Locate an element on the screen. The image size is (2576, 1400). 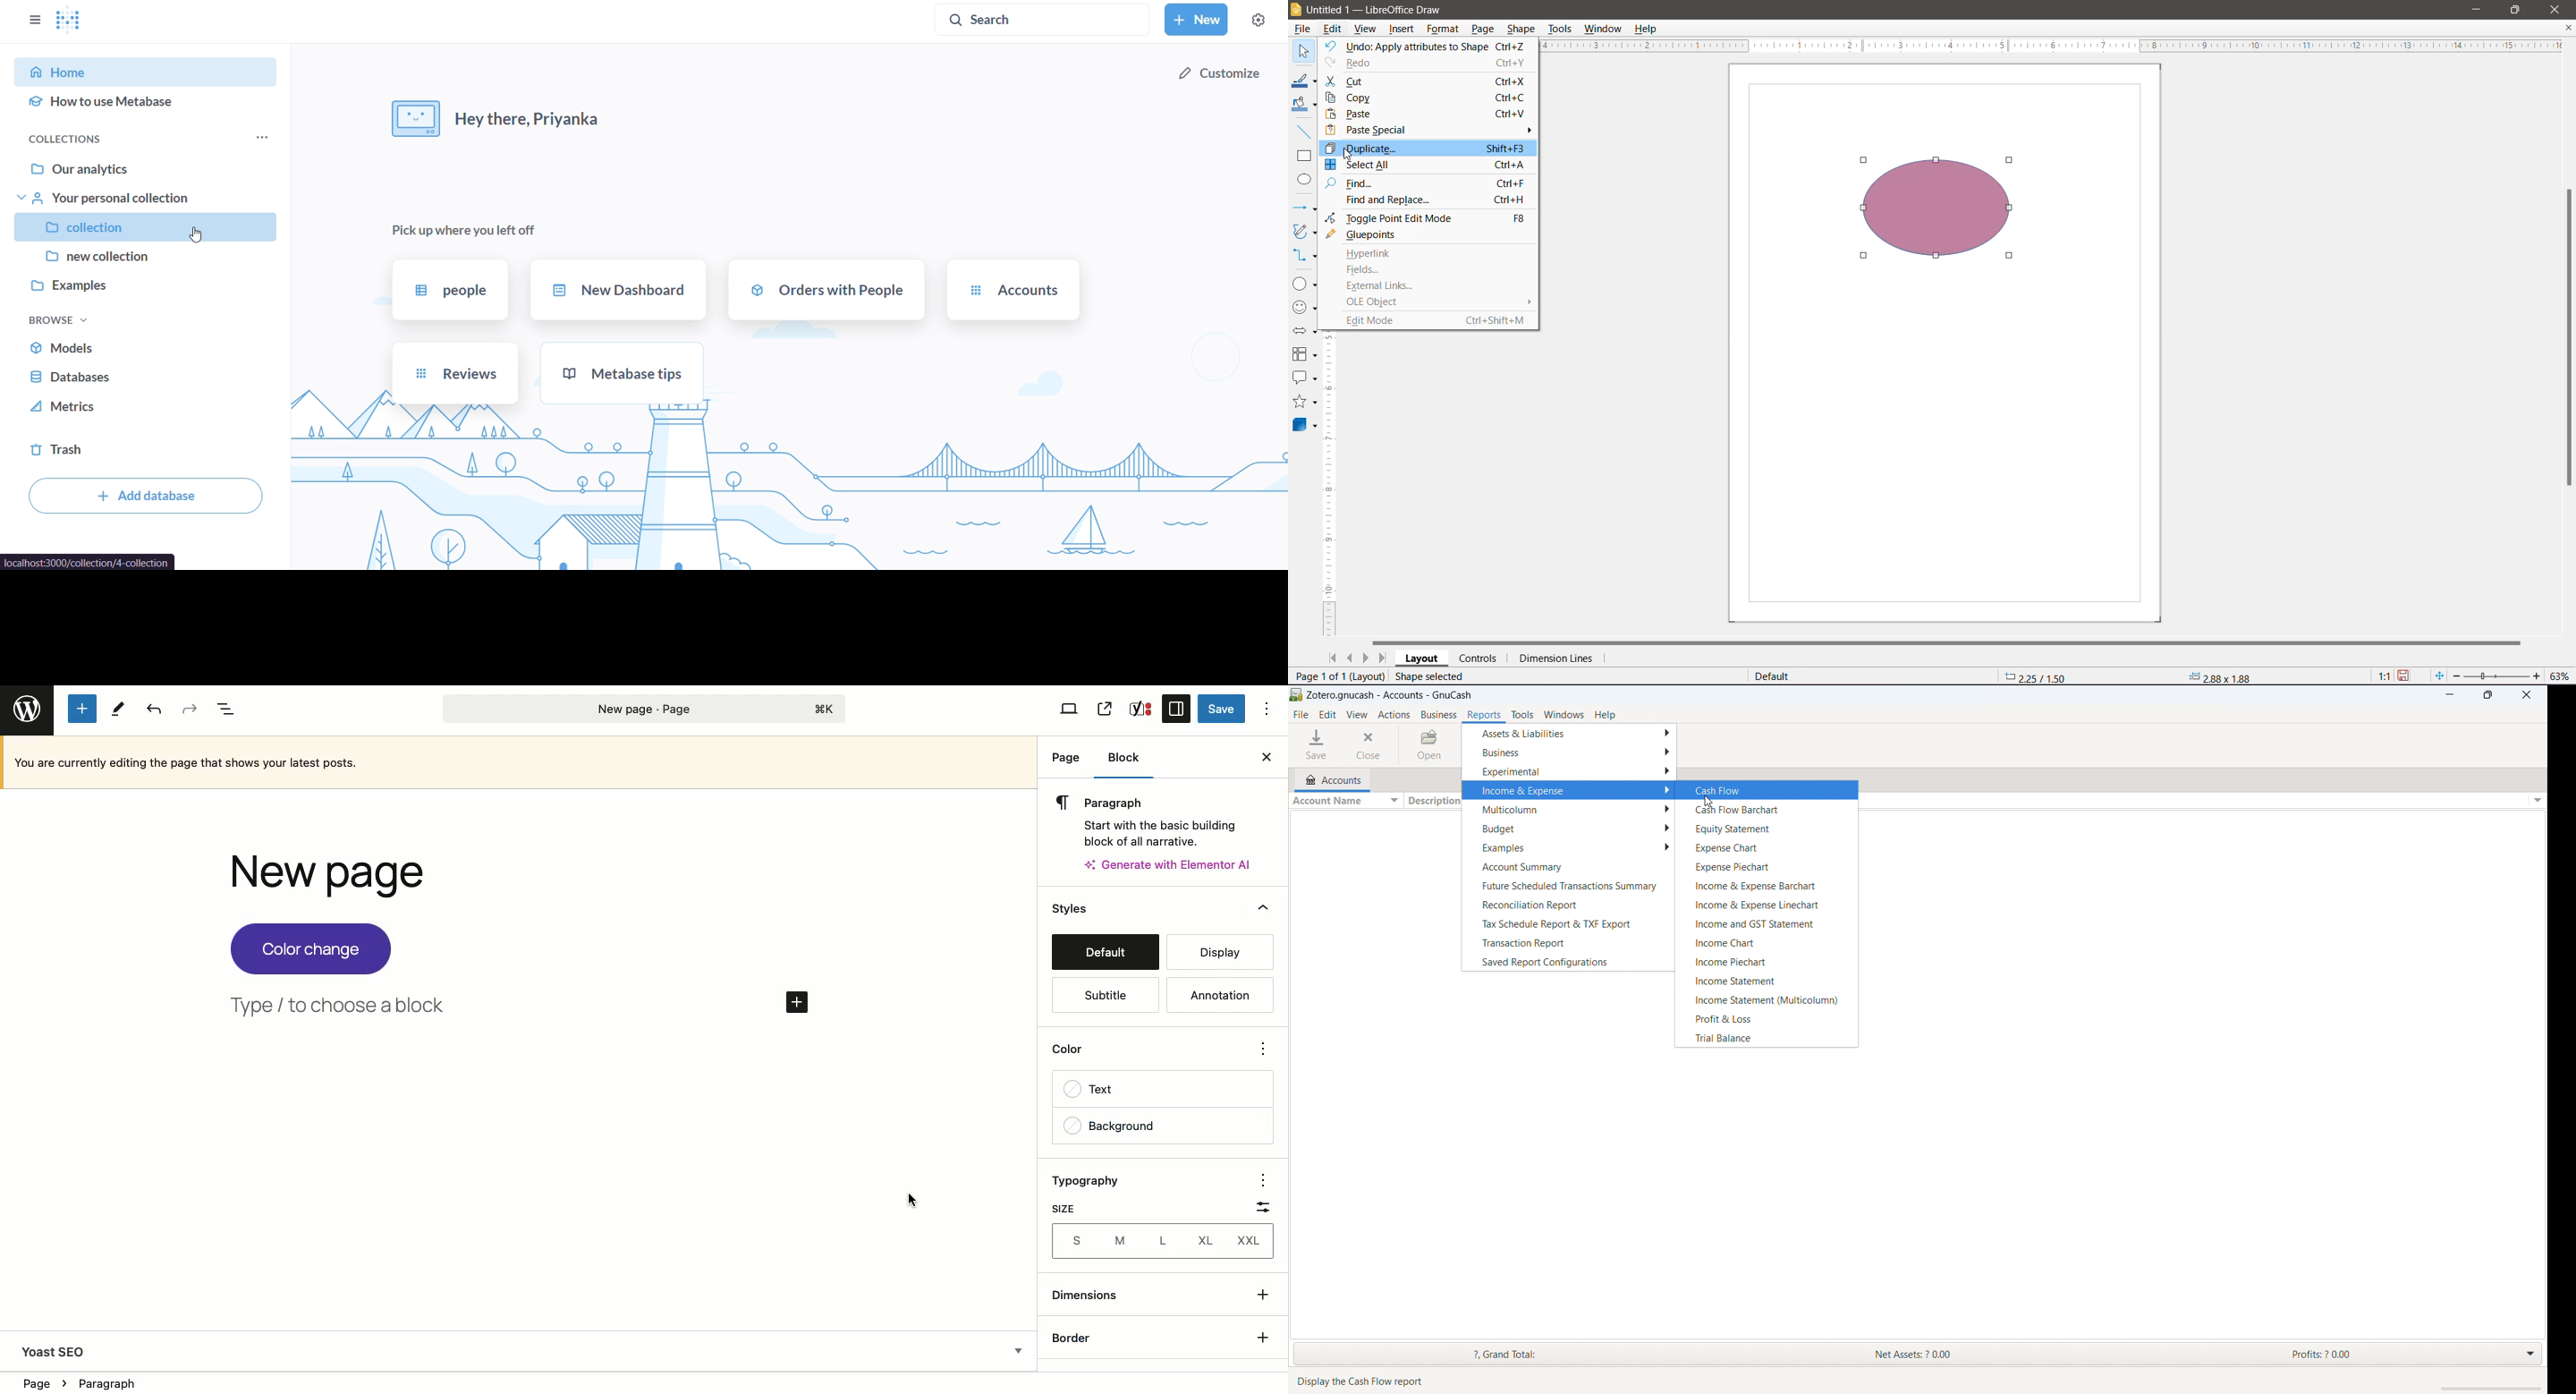
View page is located at coordinates (1105, 710).